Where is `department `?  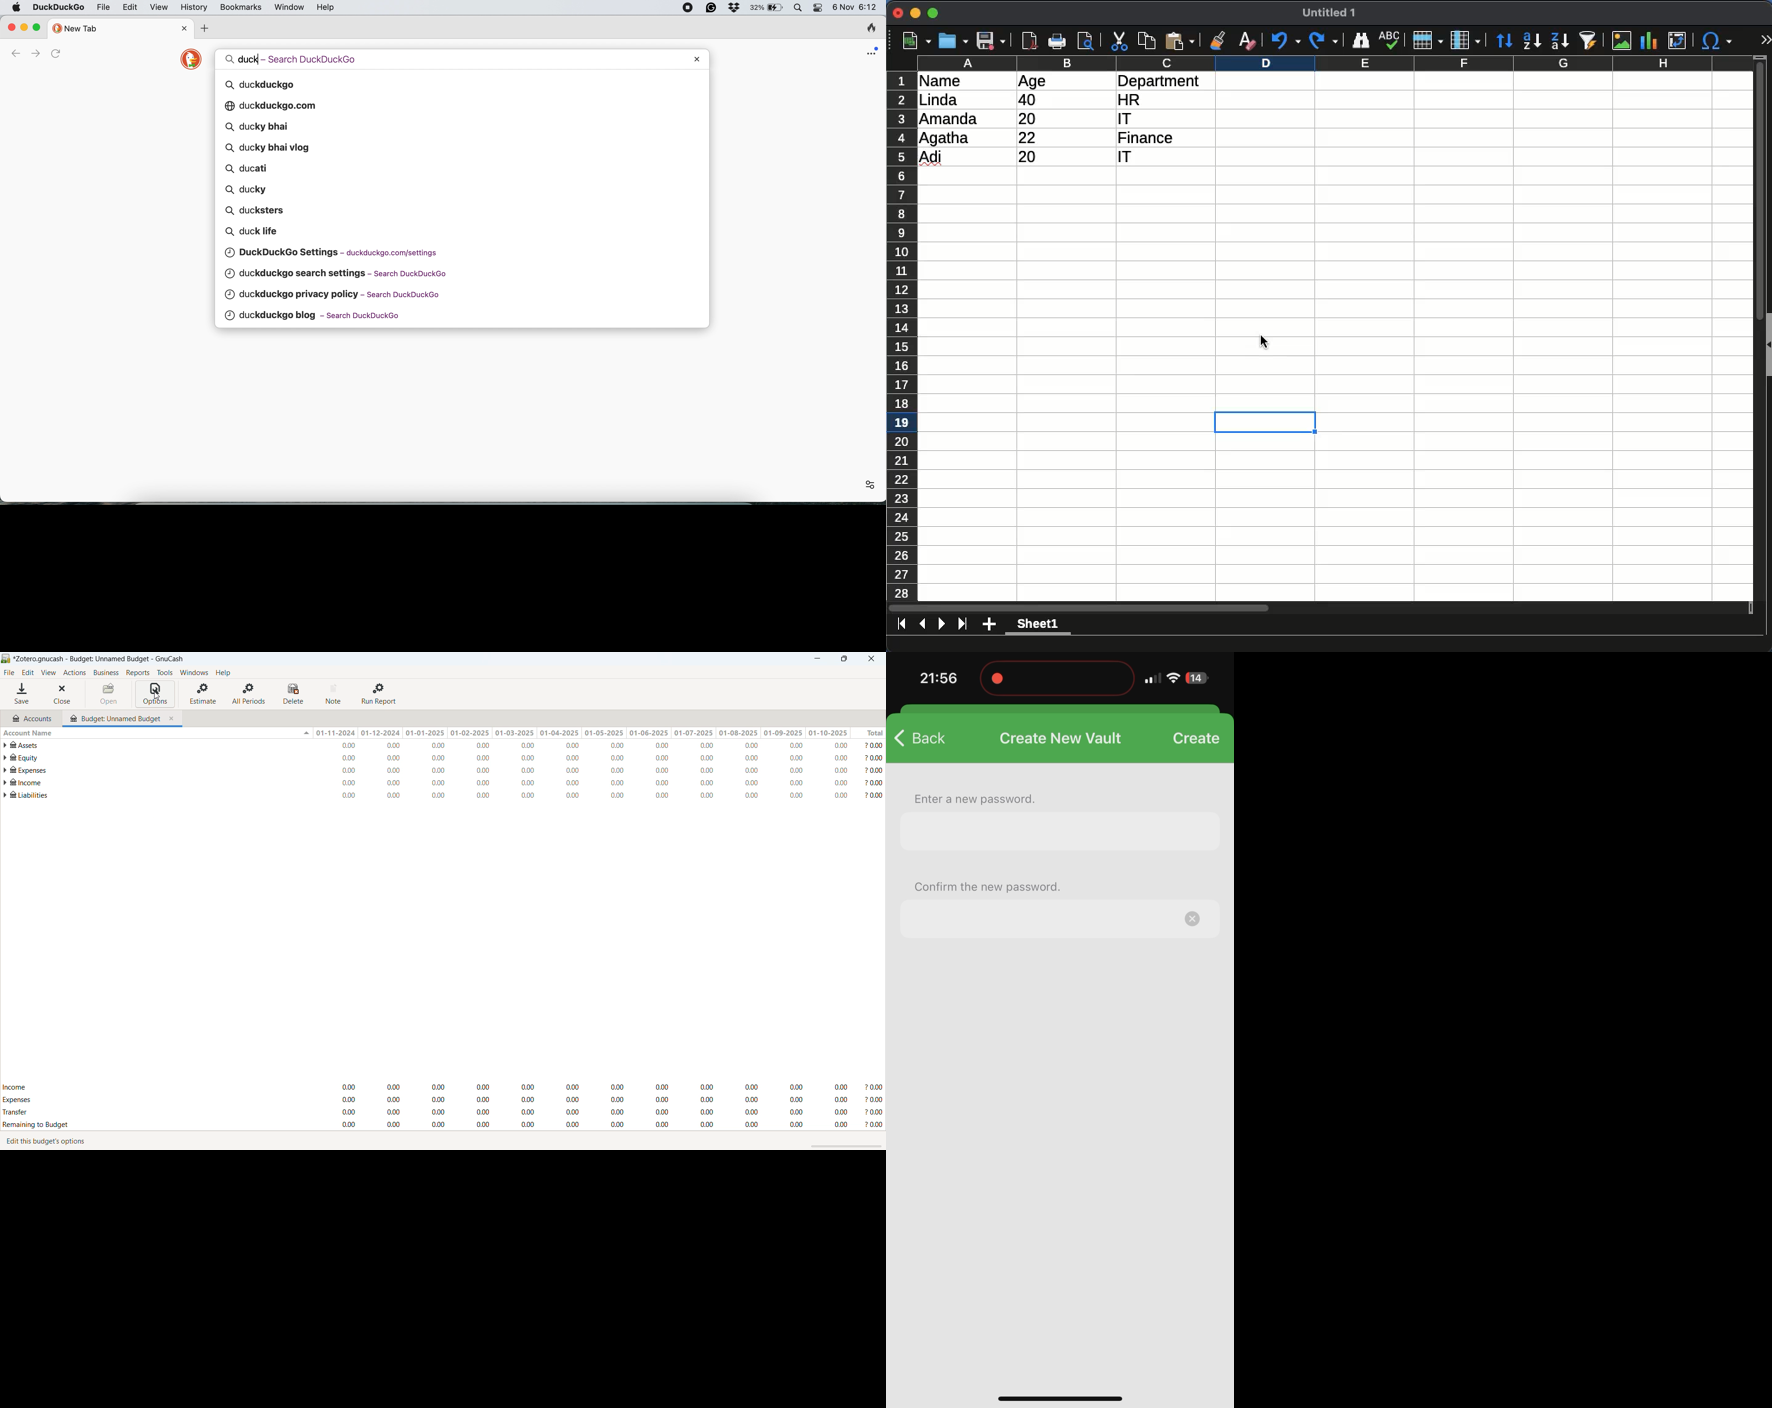
department  is located at coordinates (1160, 80).